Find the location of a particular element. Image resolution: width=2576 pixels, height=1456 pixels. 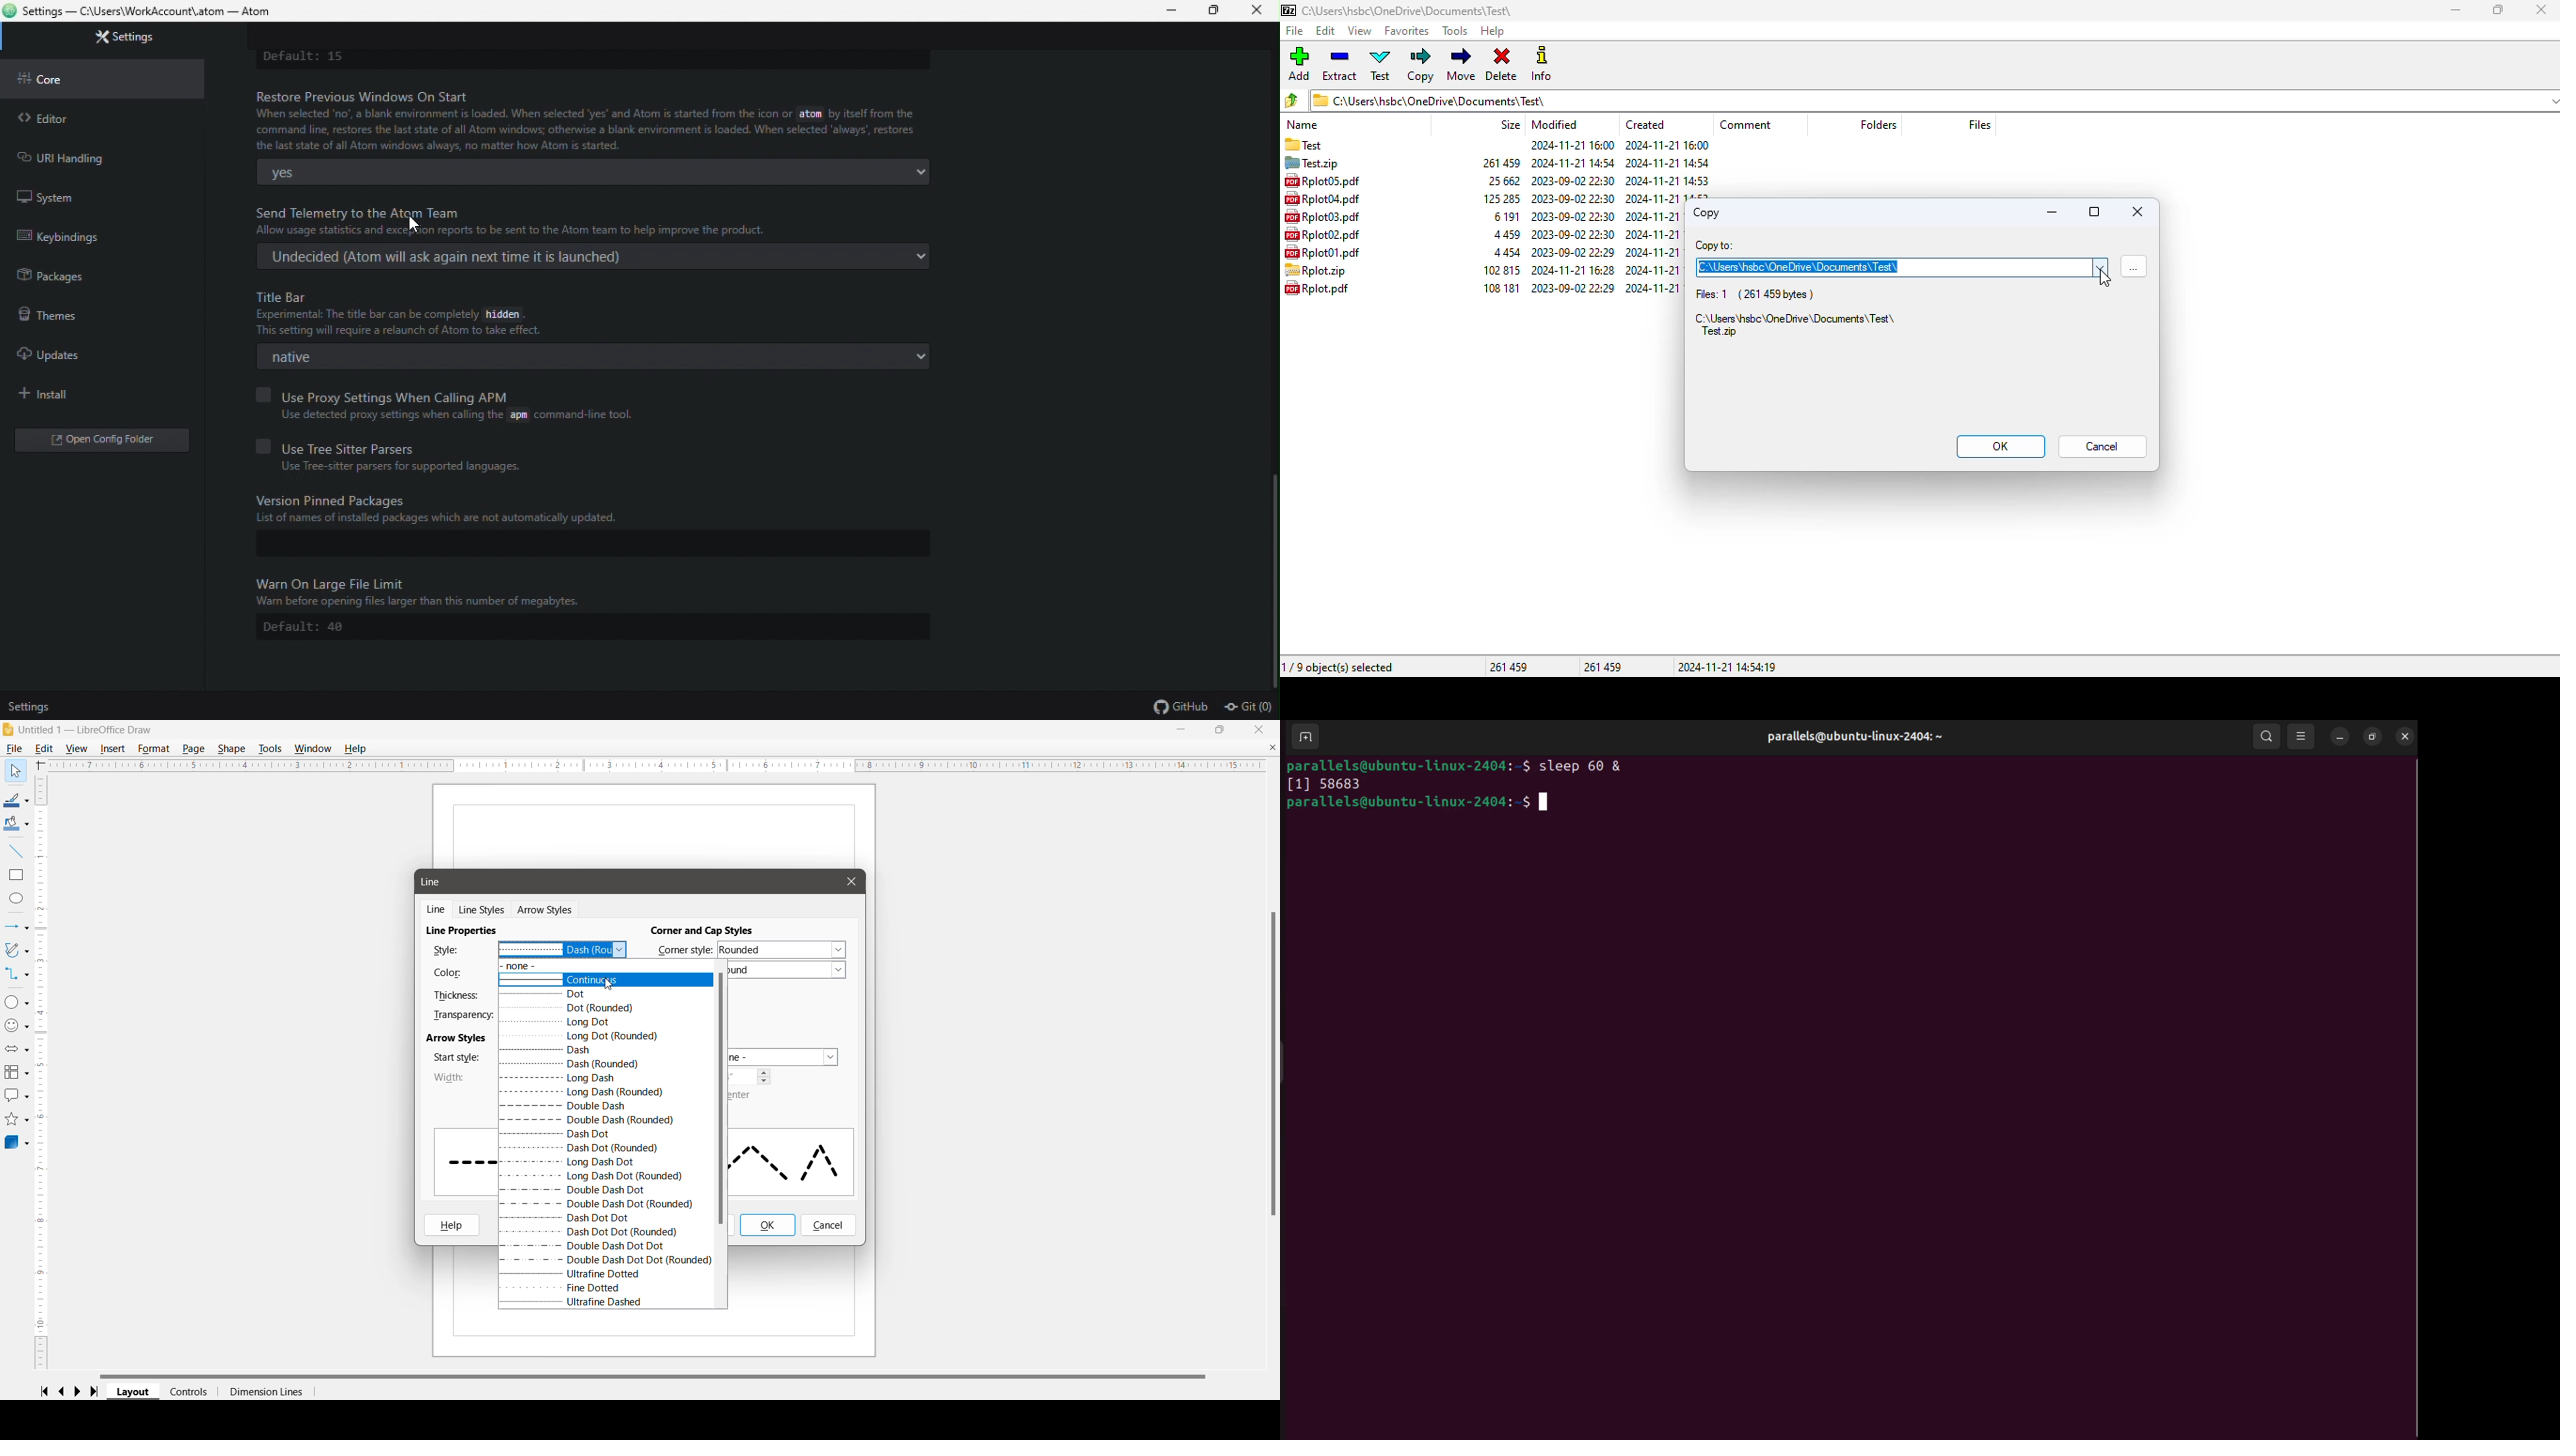

Thickness is located at coordinates (459, 995).